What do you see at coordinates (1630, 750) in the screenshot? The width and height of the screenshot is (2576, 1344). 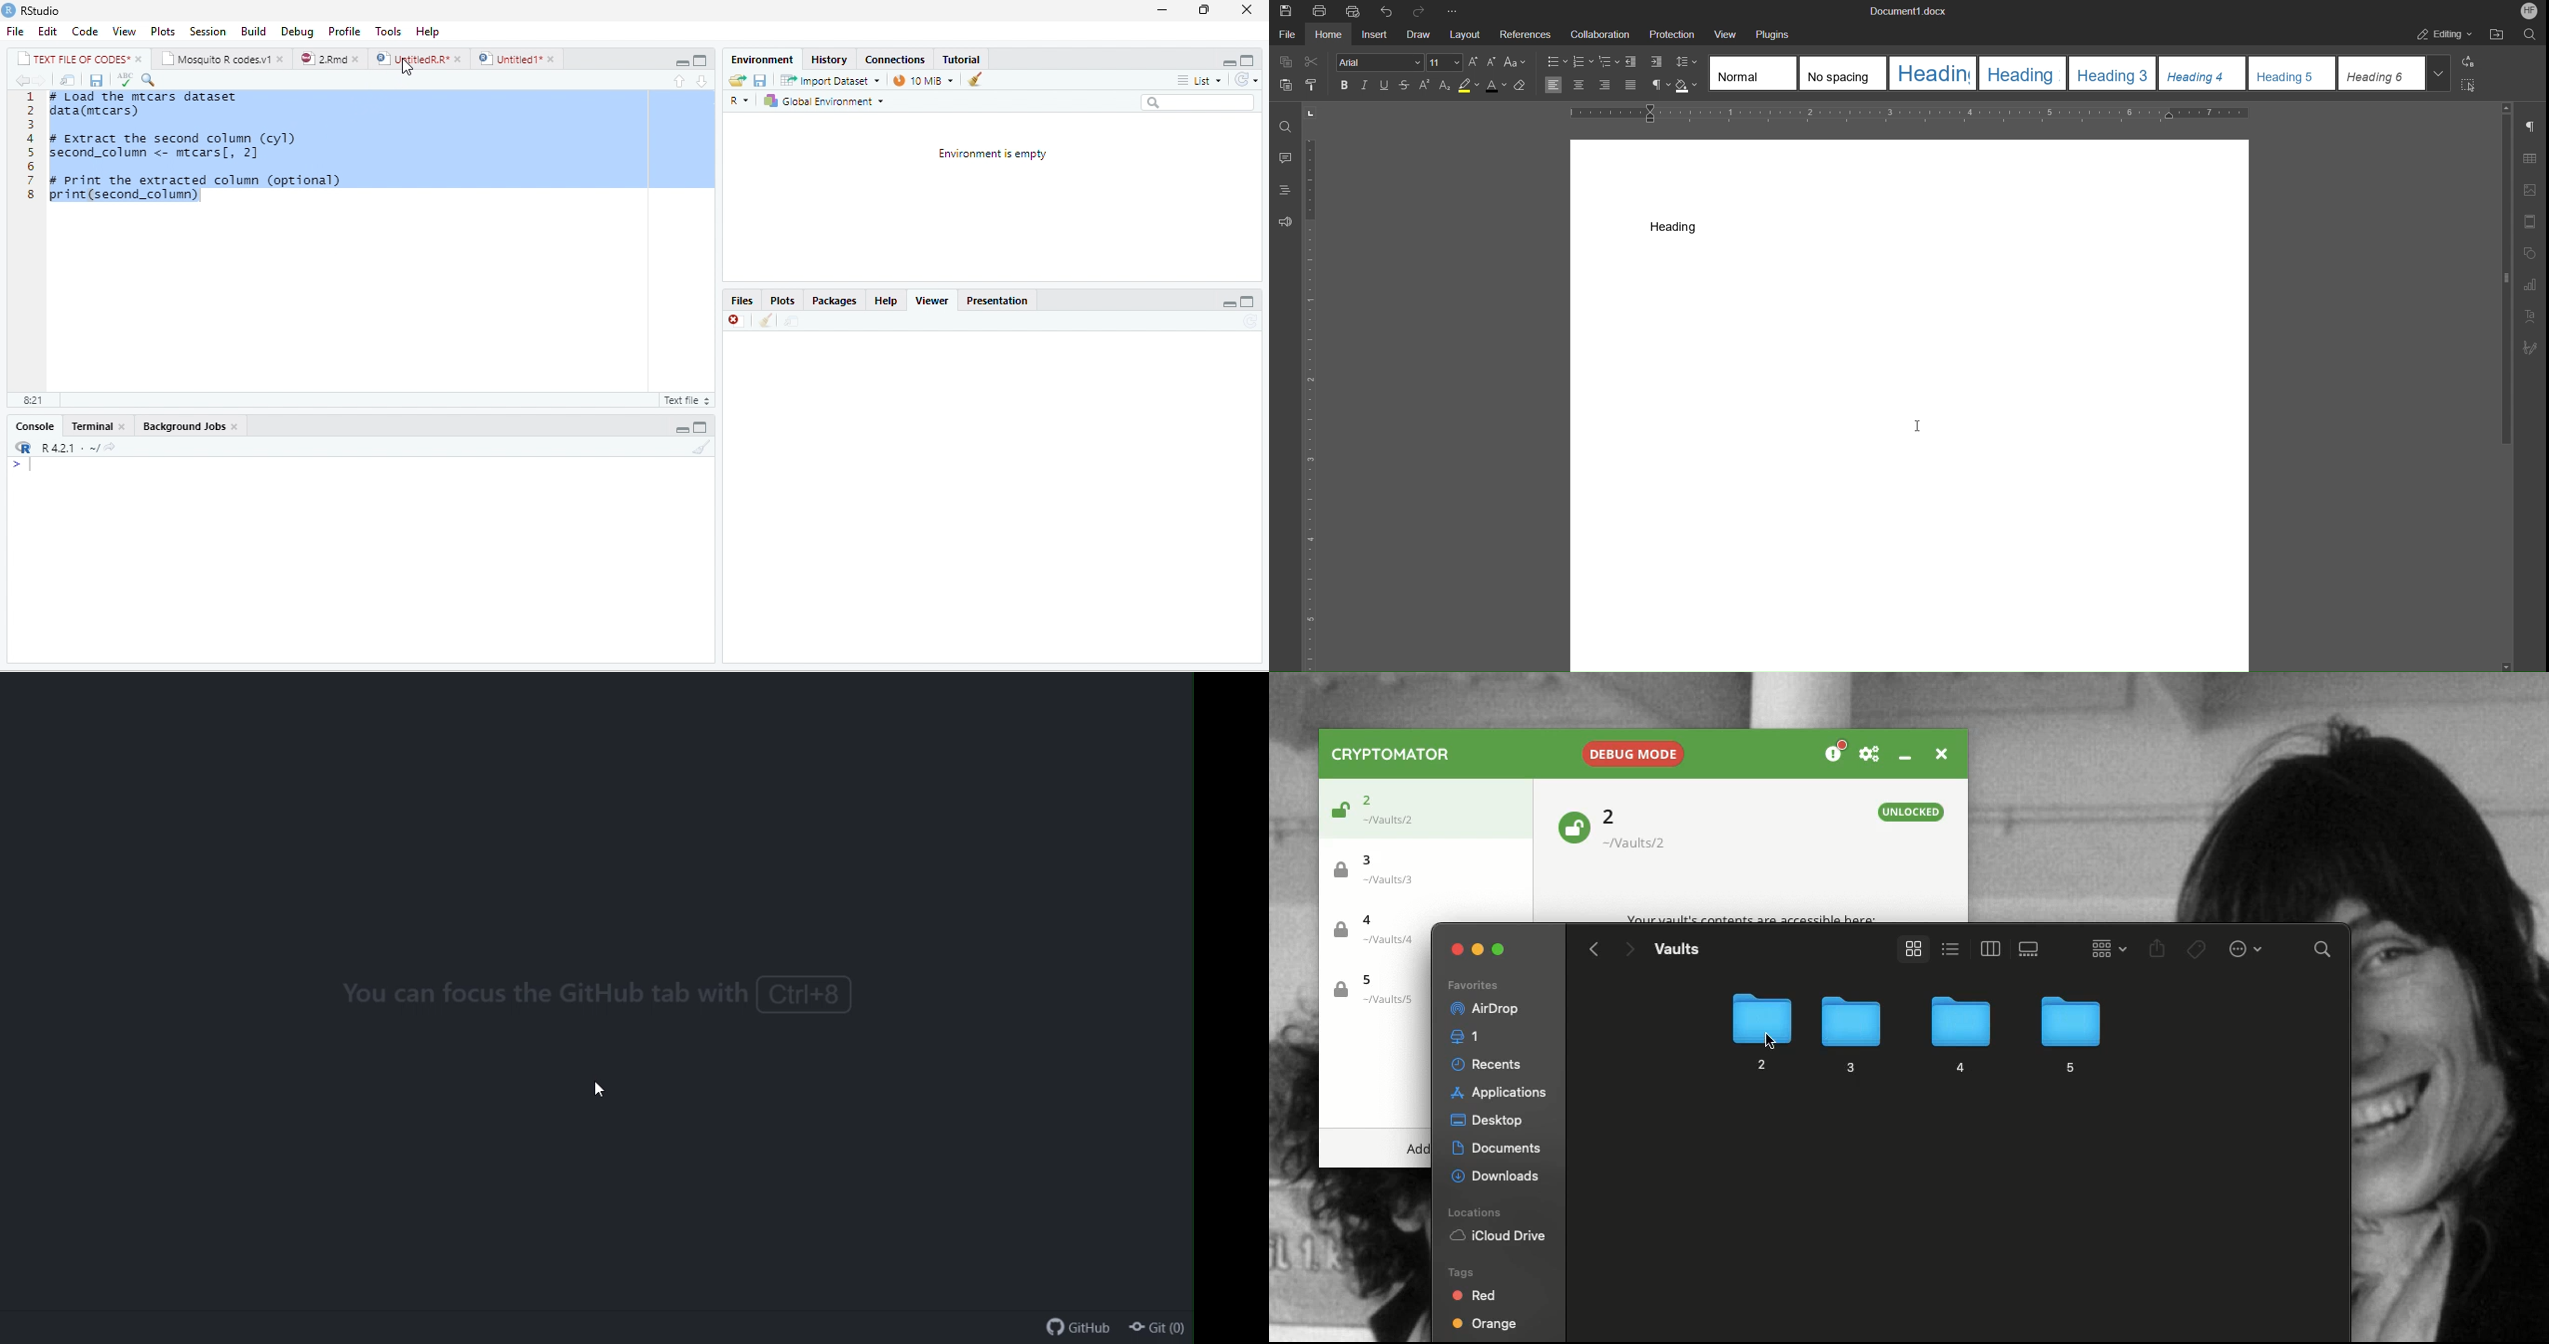 I see `Debug mode` at bounding box center [1630, 750].